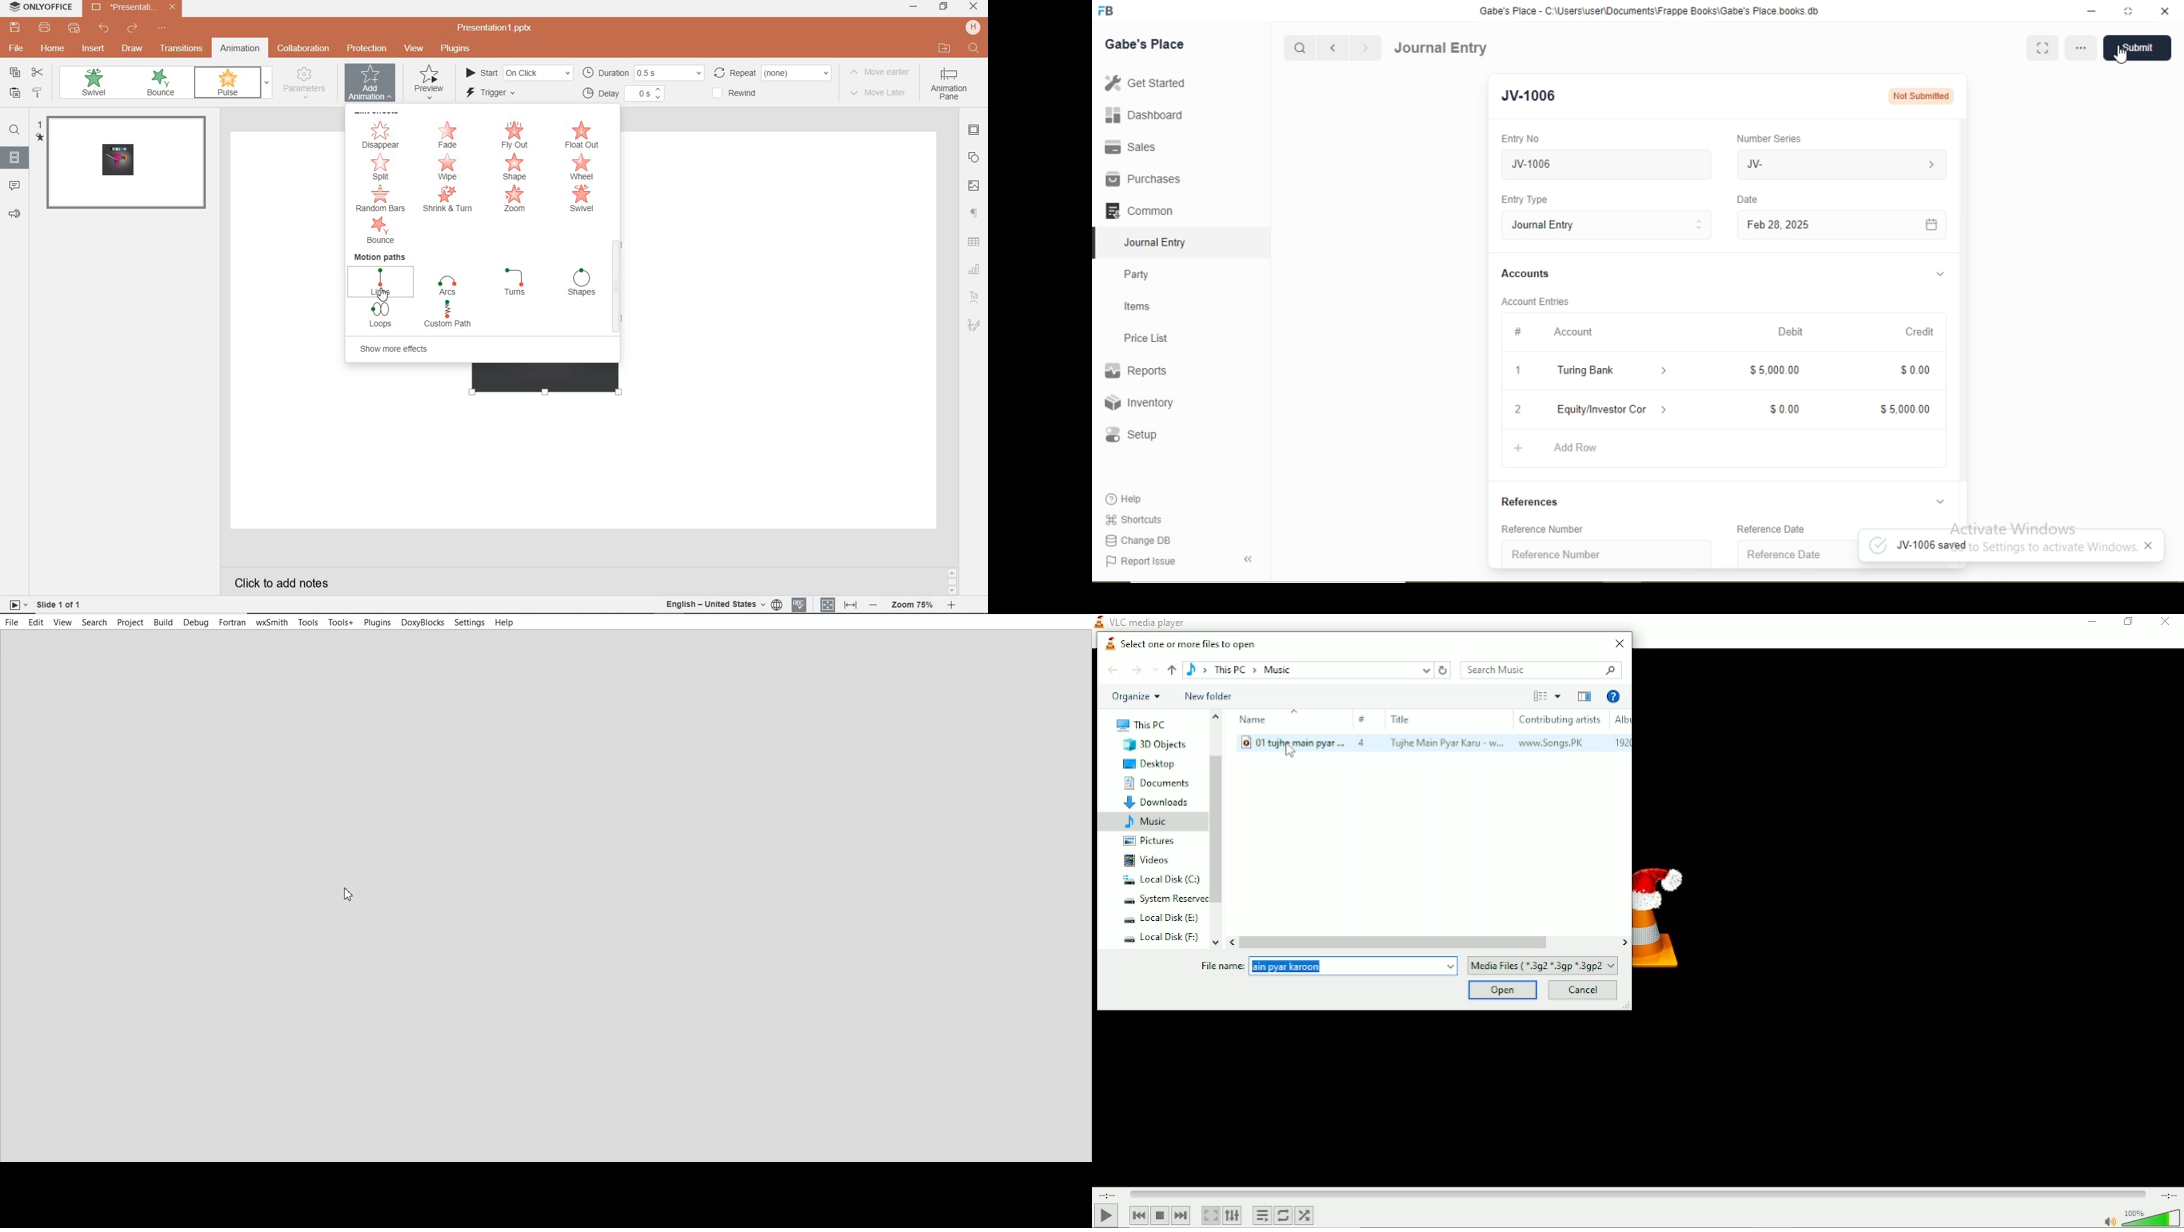 The width and height of the screenshot is (2184, 1232). I want to click on Dropdown, so click(1665, 372).